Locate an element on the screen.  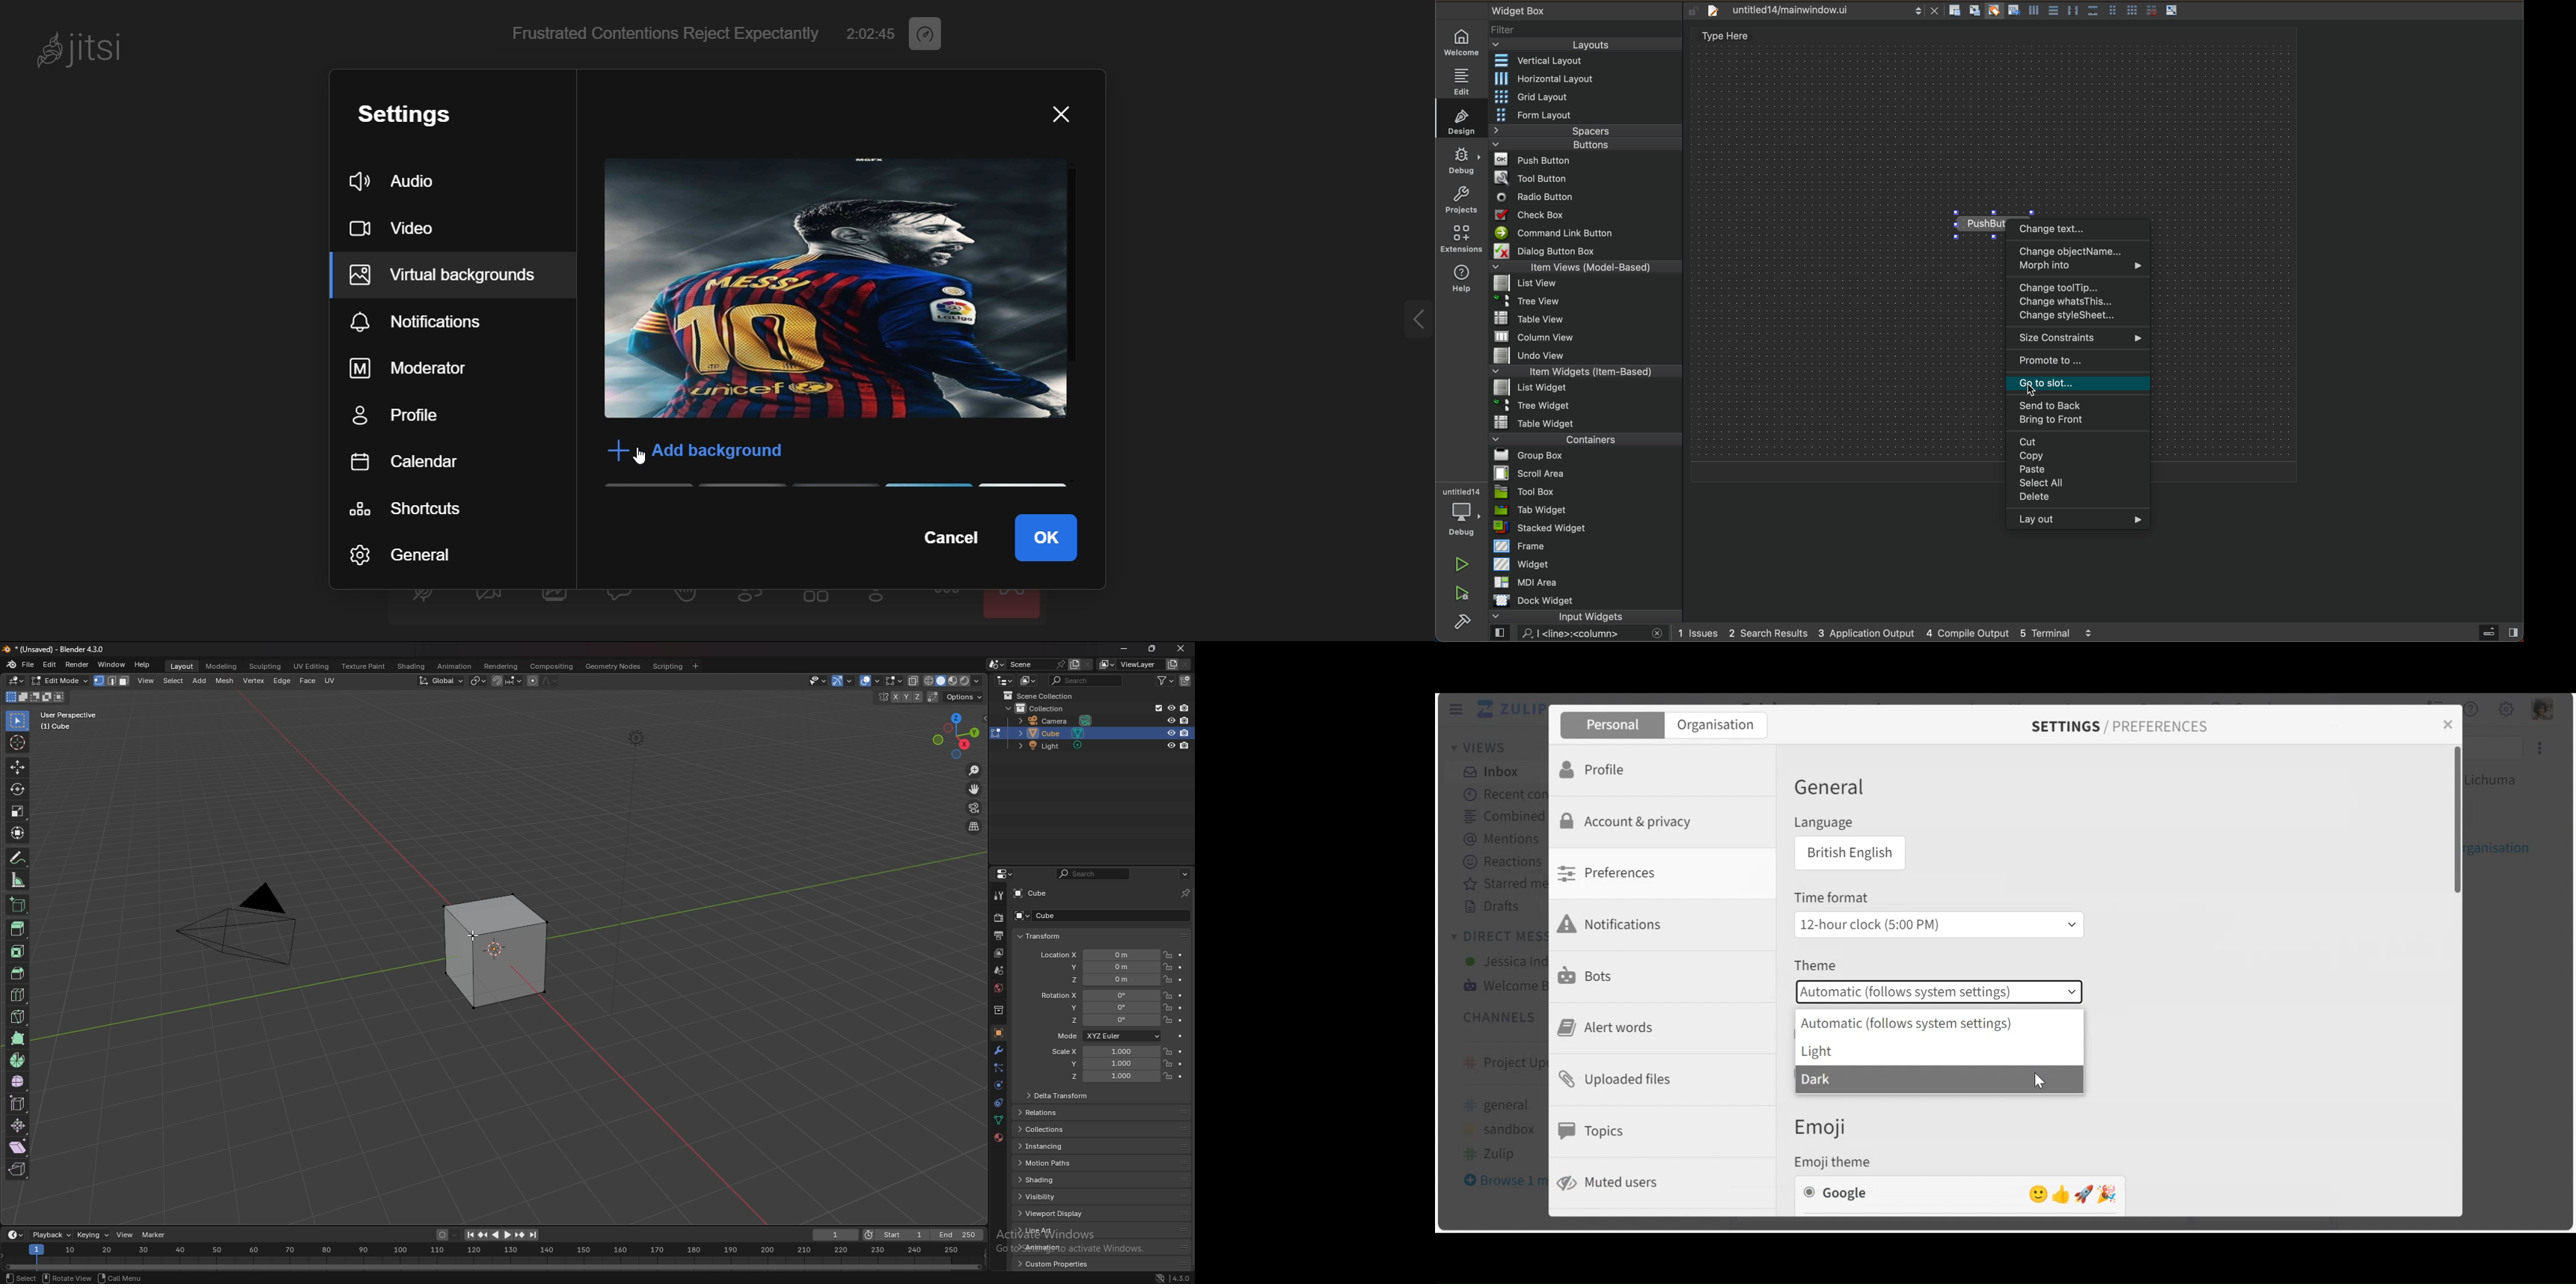
goto slot is located at coordinates (2079, 383).